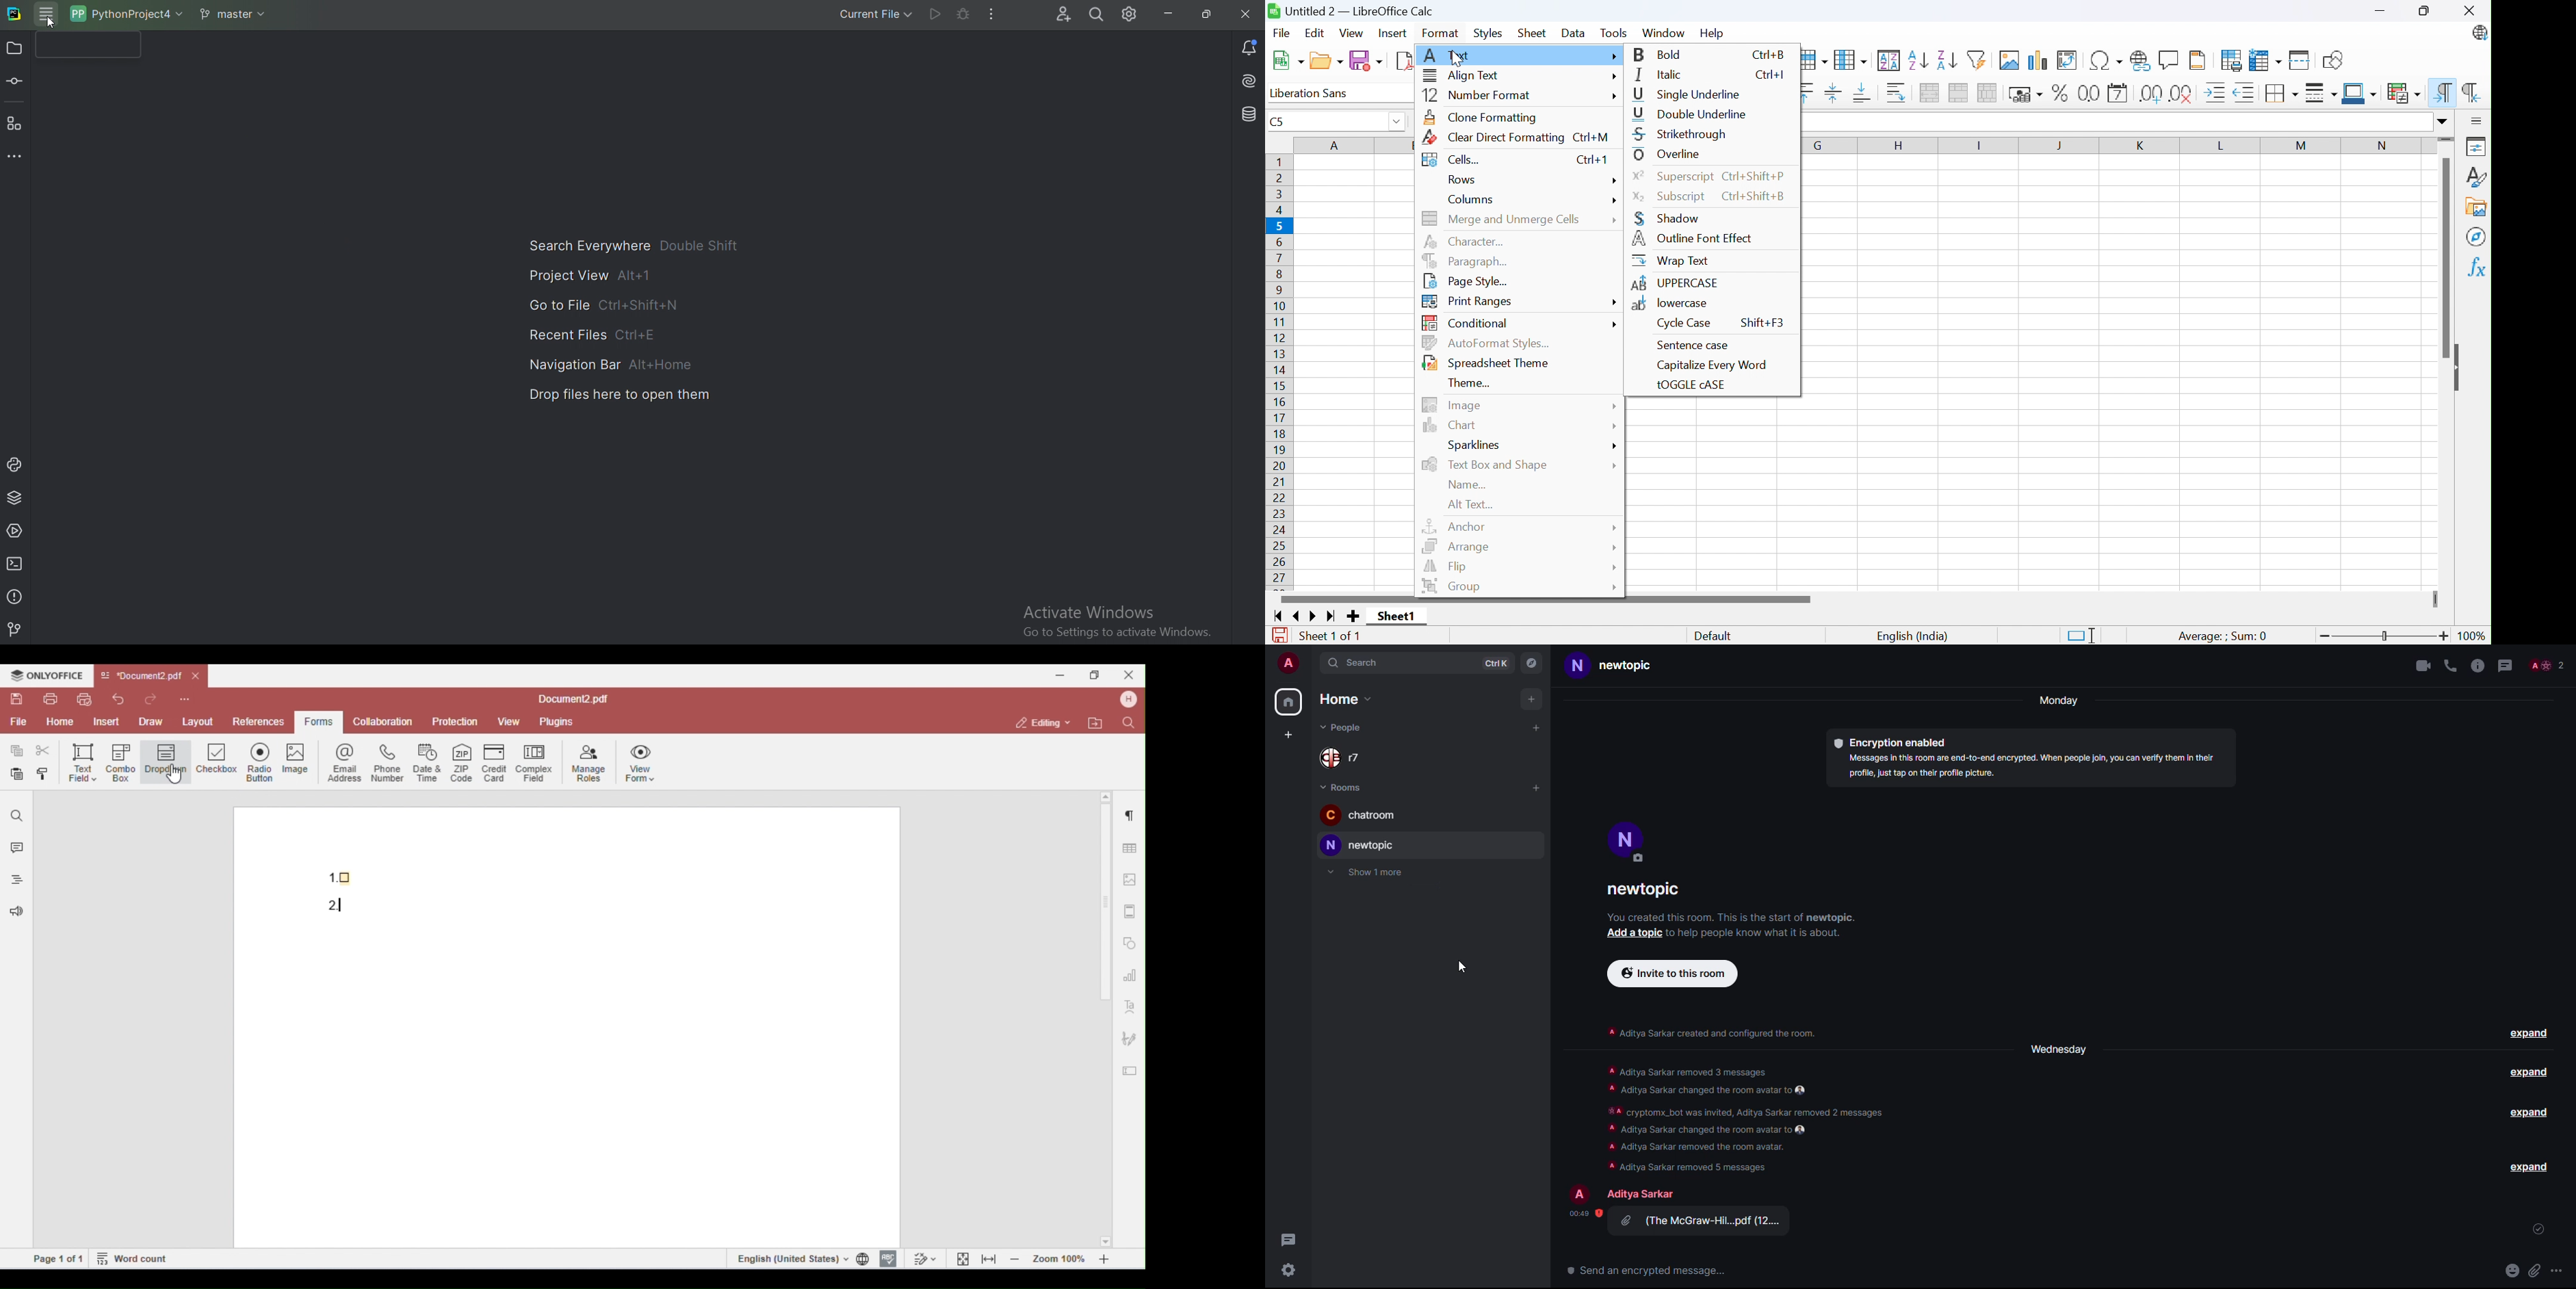 Image resolution: width=2576 pixels, height=1316 pixels. What do you see at coordinates (1531, 33) in the screenshot?
I see `Sheet` at bounding box center [1531, 33].